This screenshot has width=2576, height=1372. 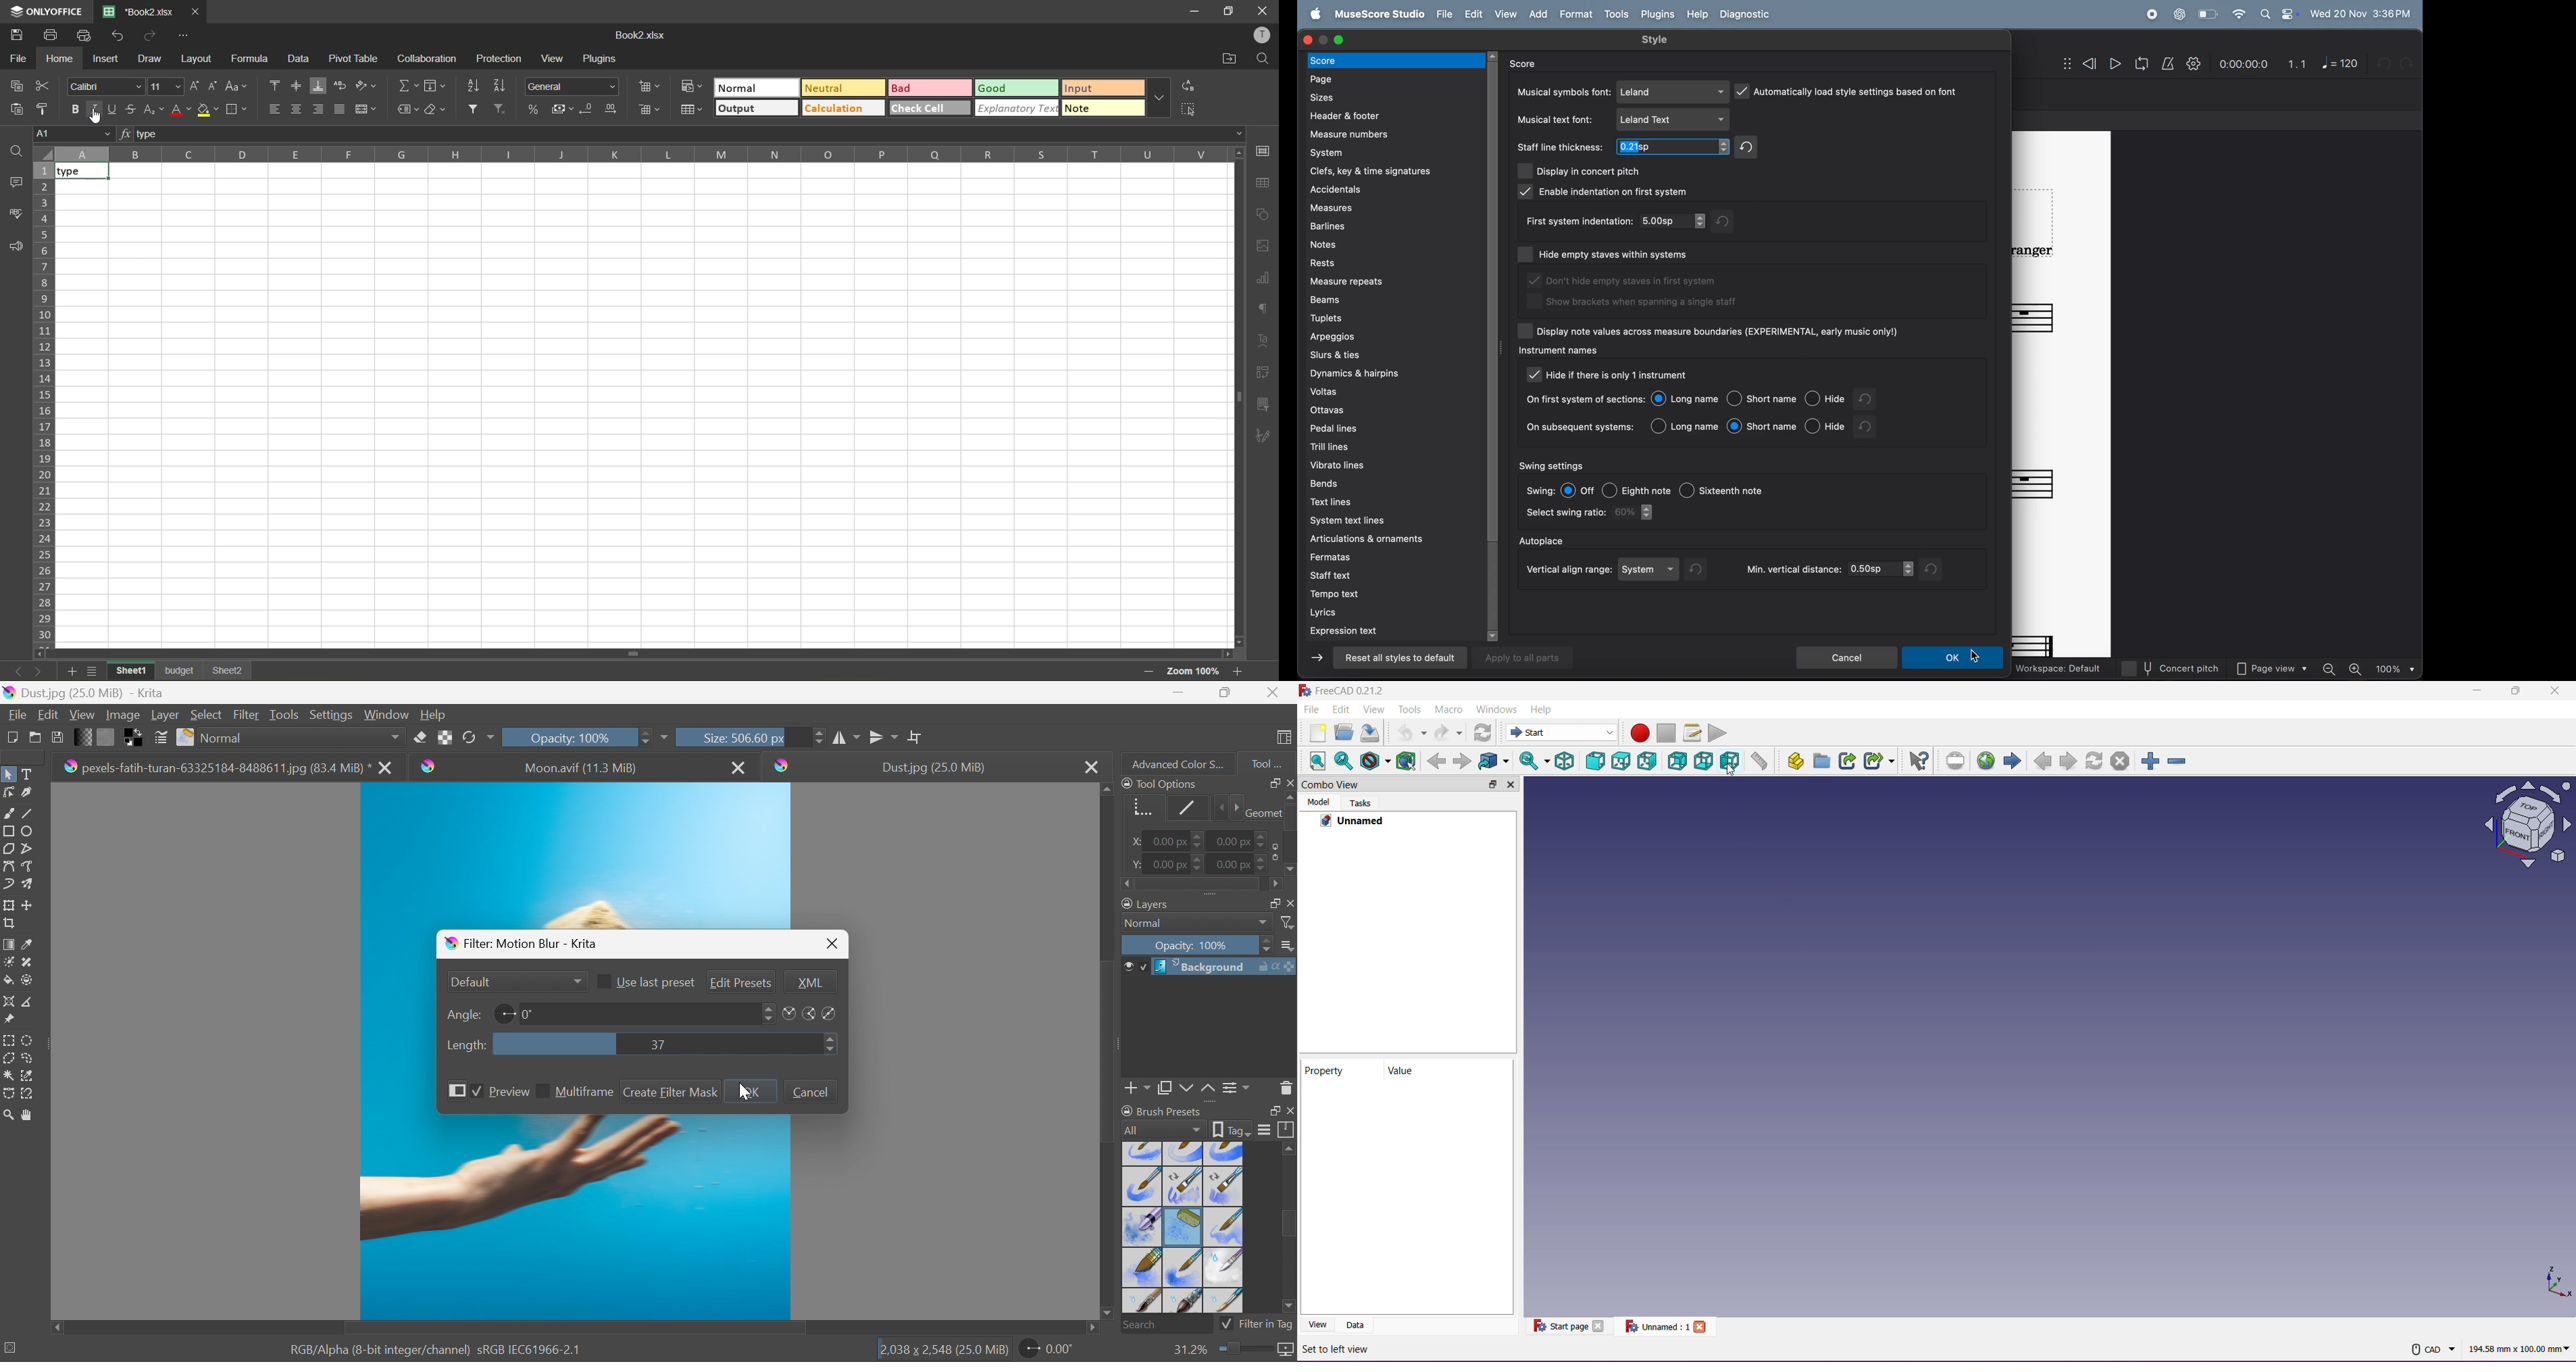 What do you see at coordinates (10, 1038) in the screenshot?
I see `Rectangular selection tool` at bounding box center [10, 1038].